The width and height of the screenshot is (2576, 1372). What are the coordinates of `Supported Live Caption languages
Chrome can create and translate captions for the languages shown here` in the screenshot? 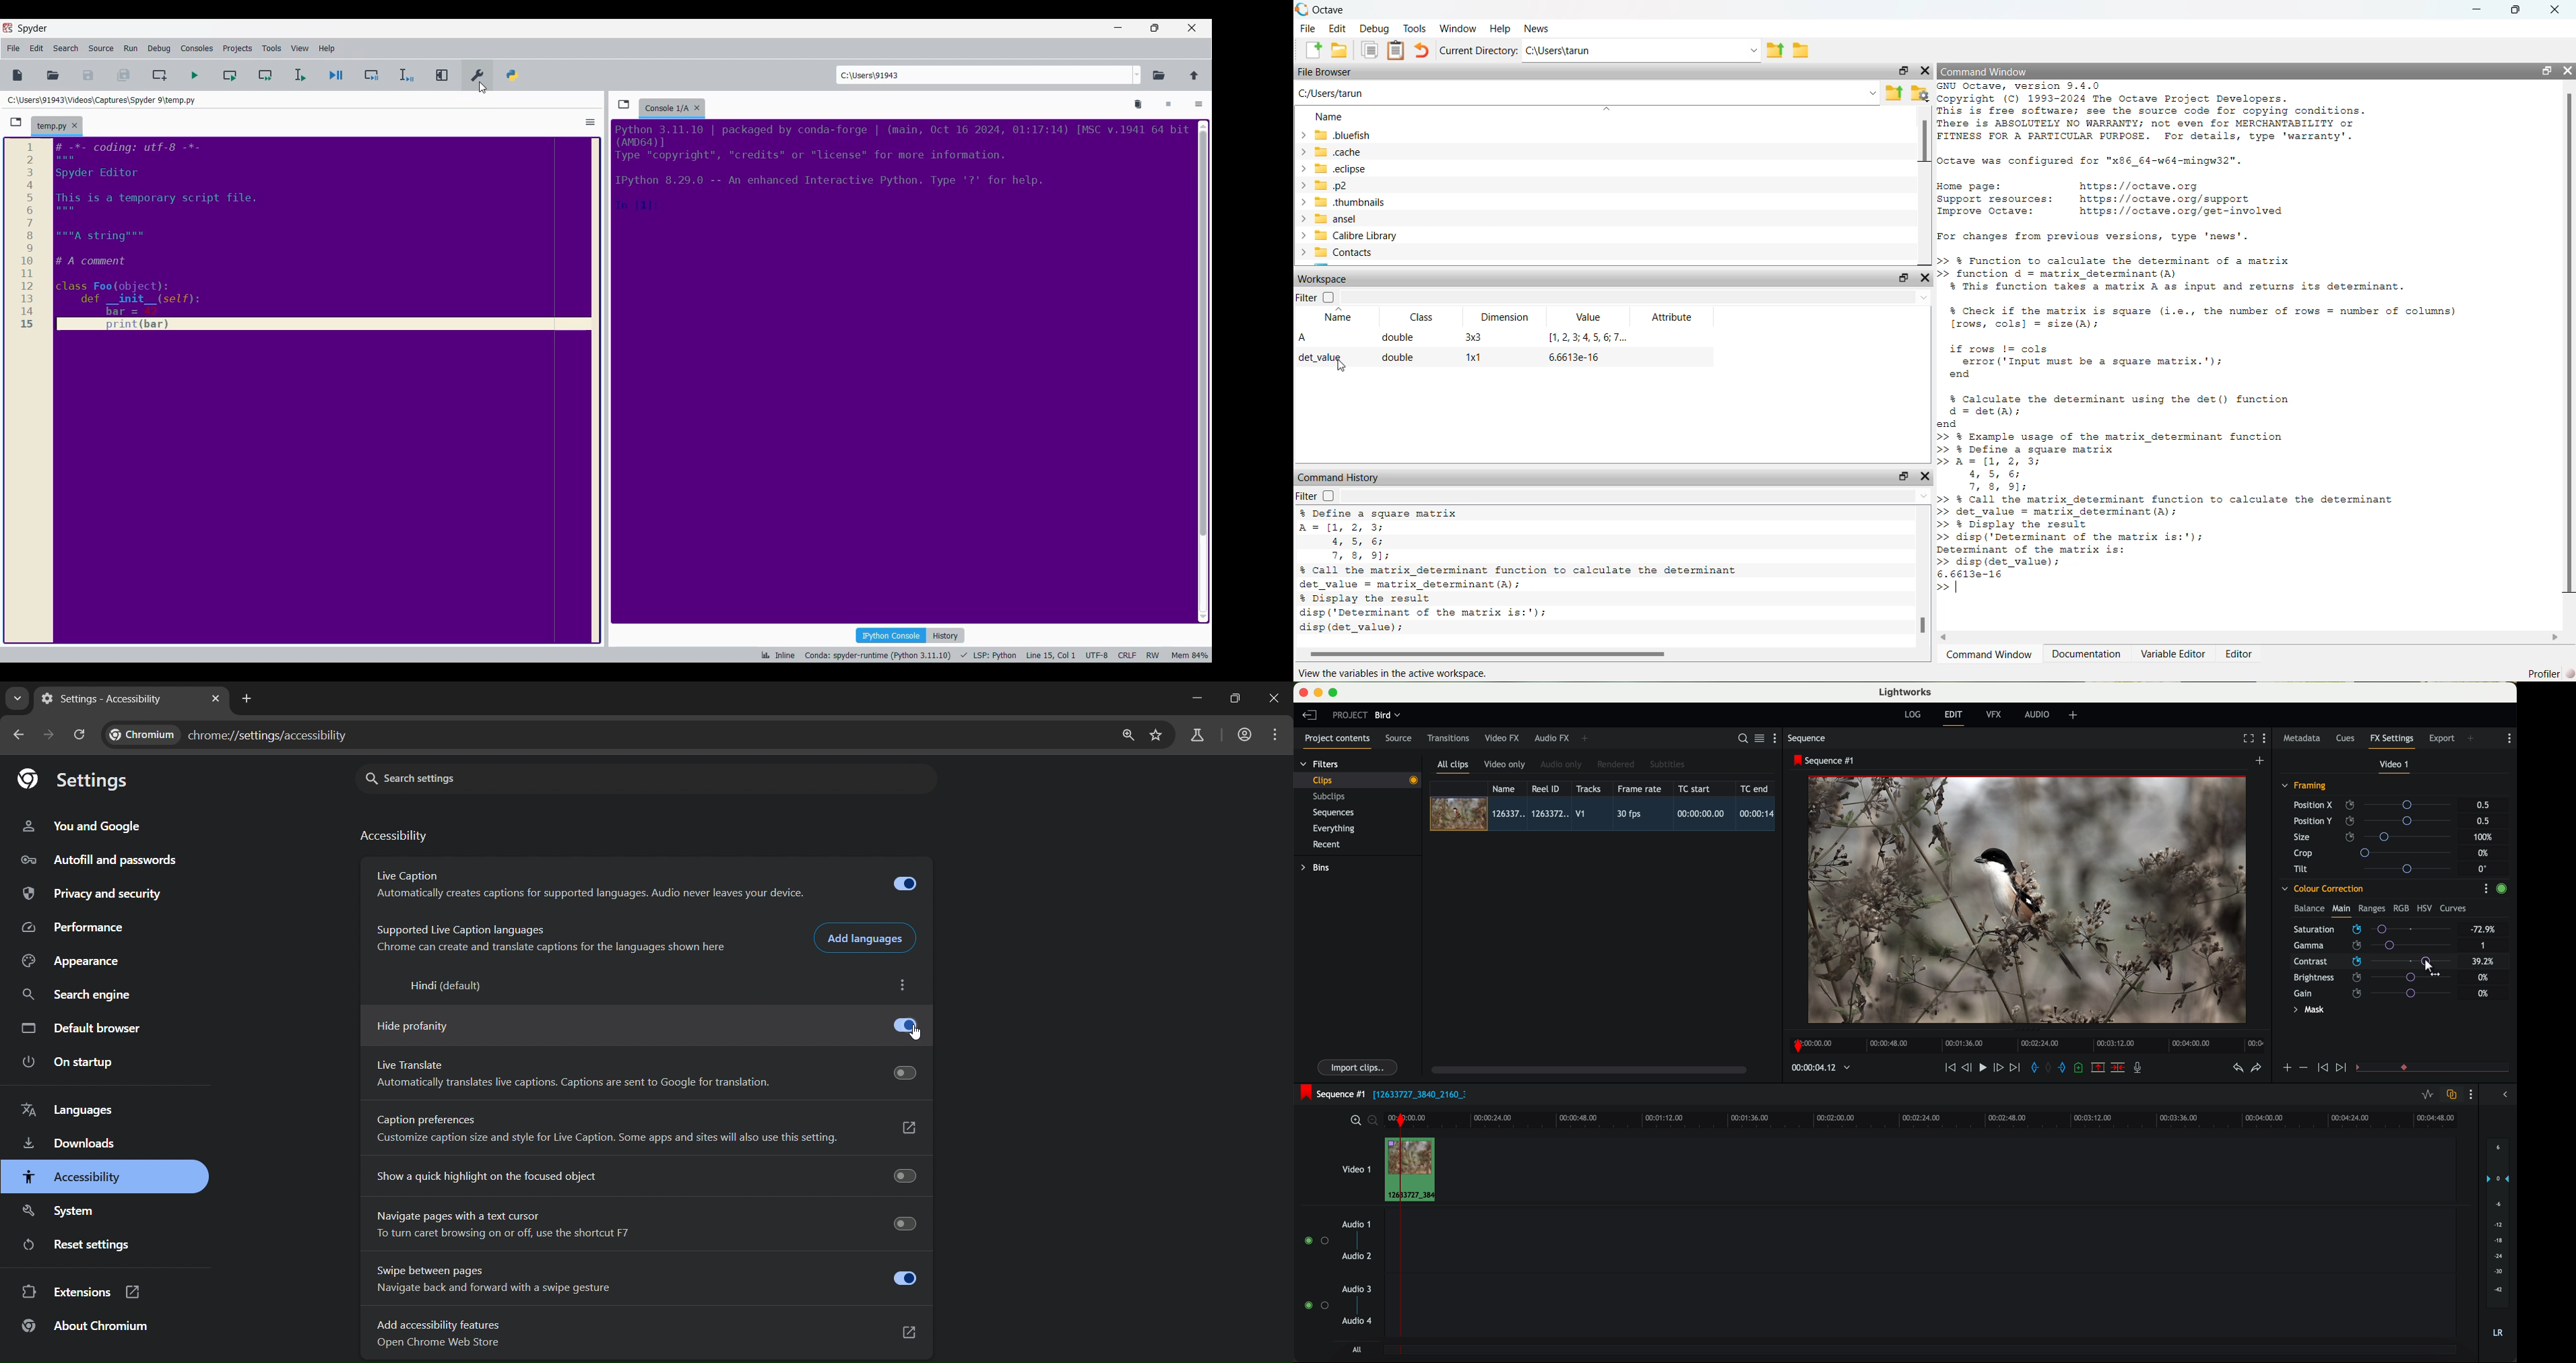 It's located at (552, 937).